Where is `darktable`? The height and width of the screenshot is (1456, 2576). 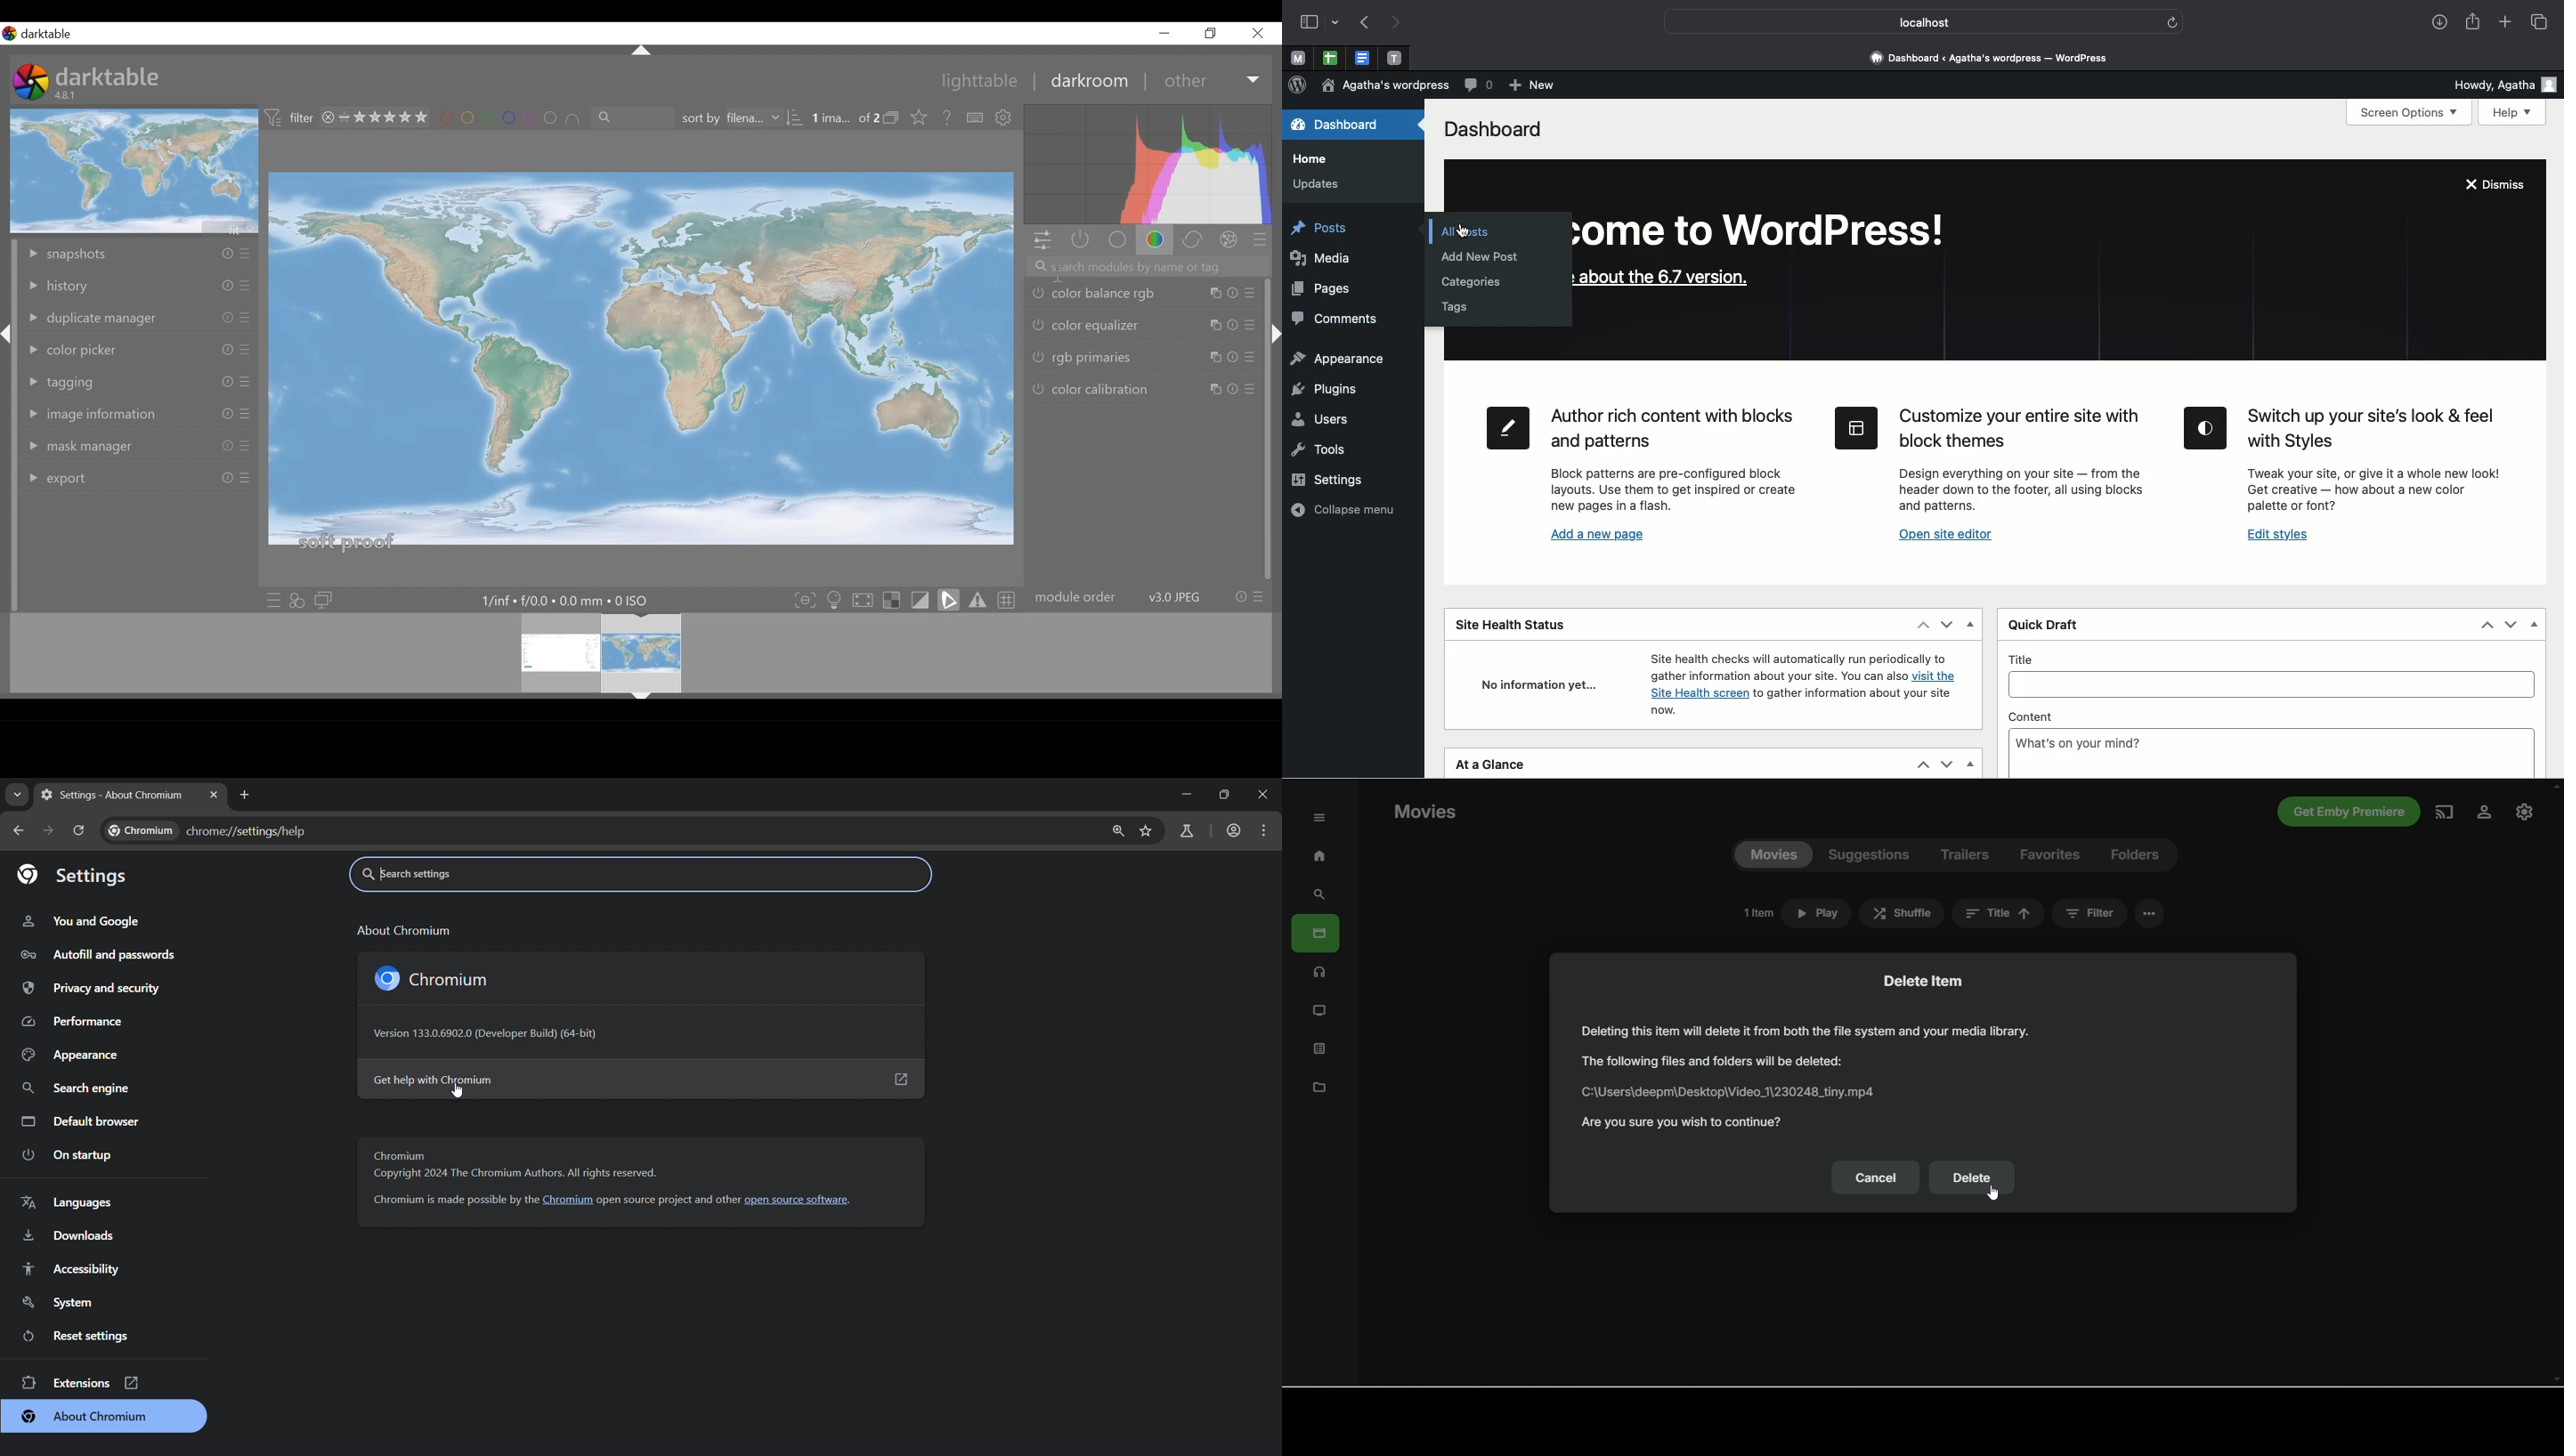
darktable is located at coordinates (108, 75).